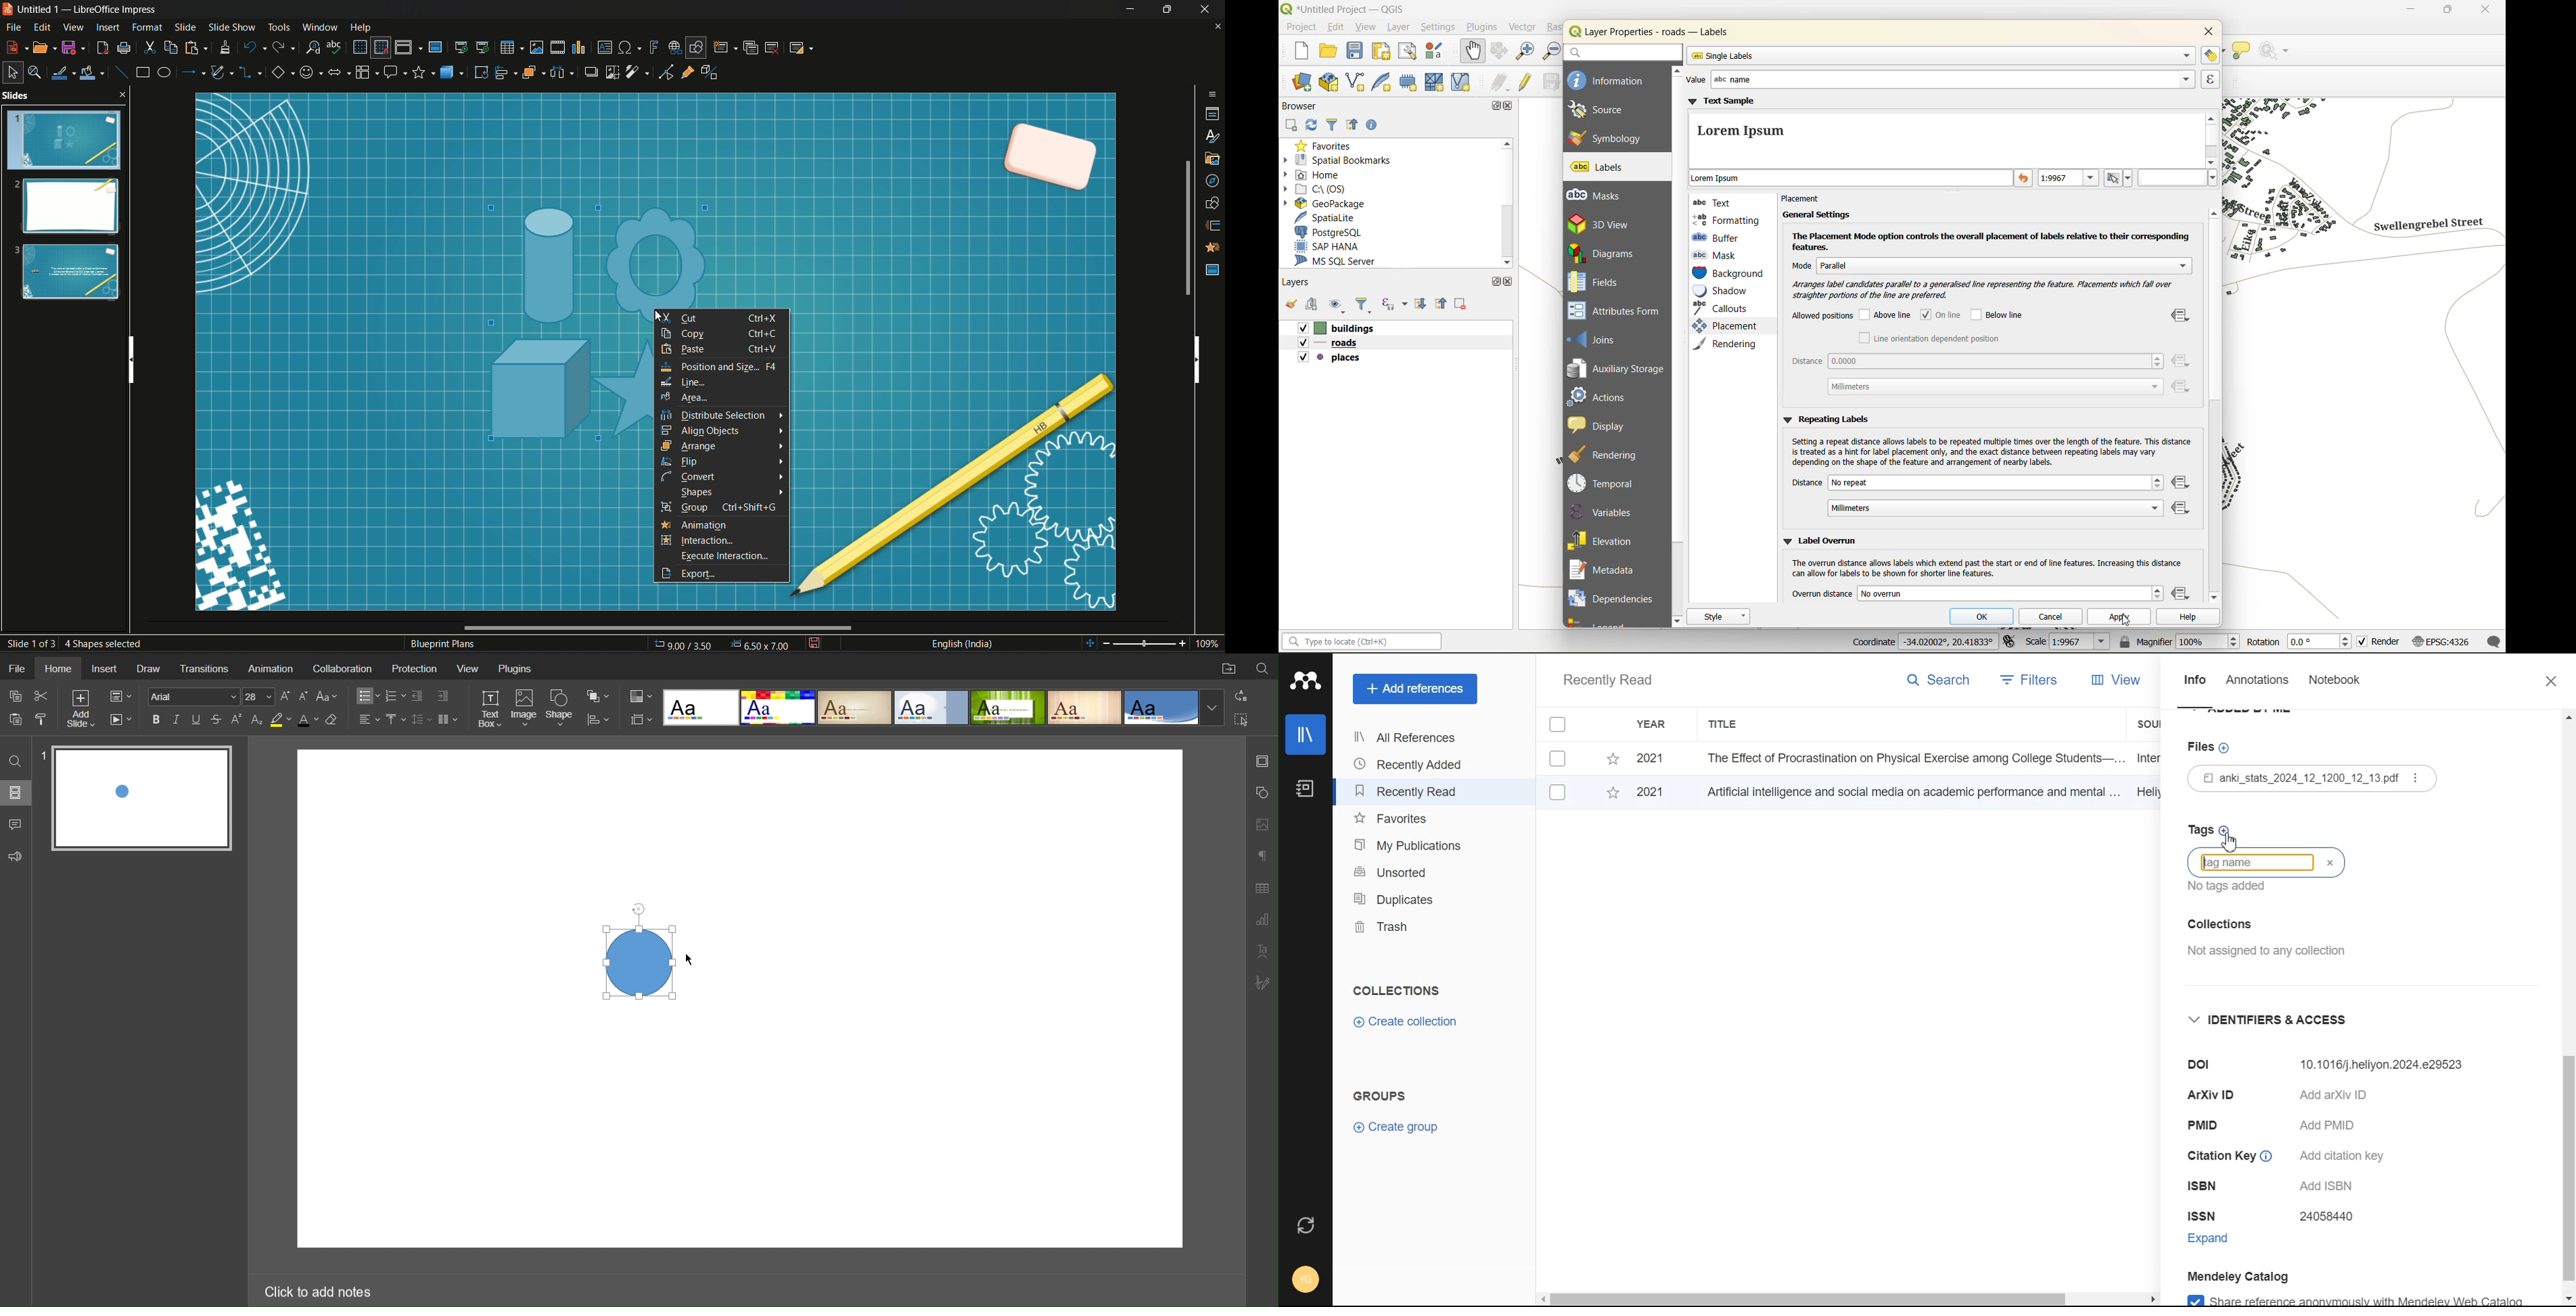 The height and width of the screenshot is (1316, 2576). I want to click on animation, so click(665, 525).